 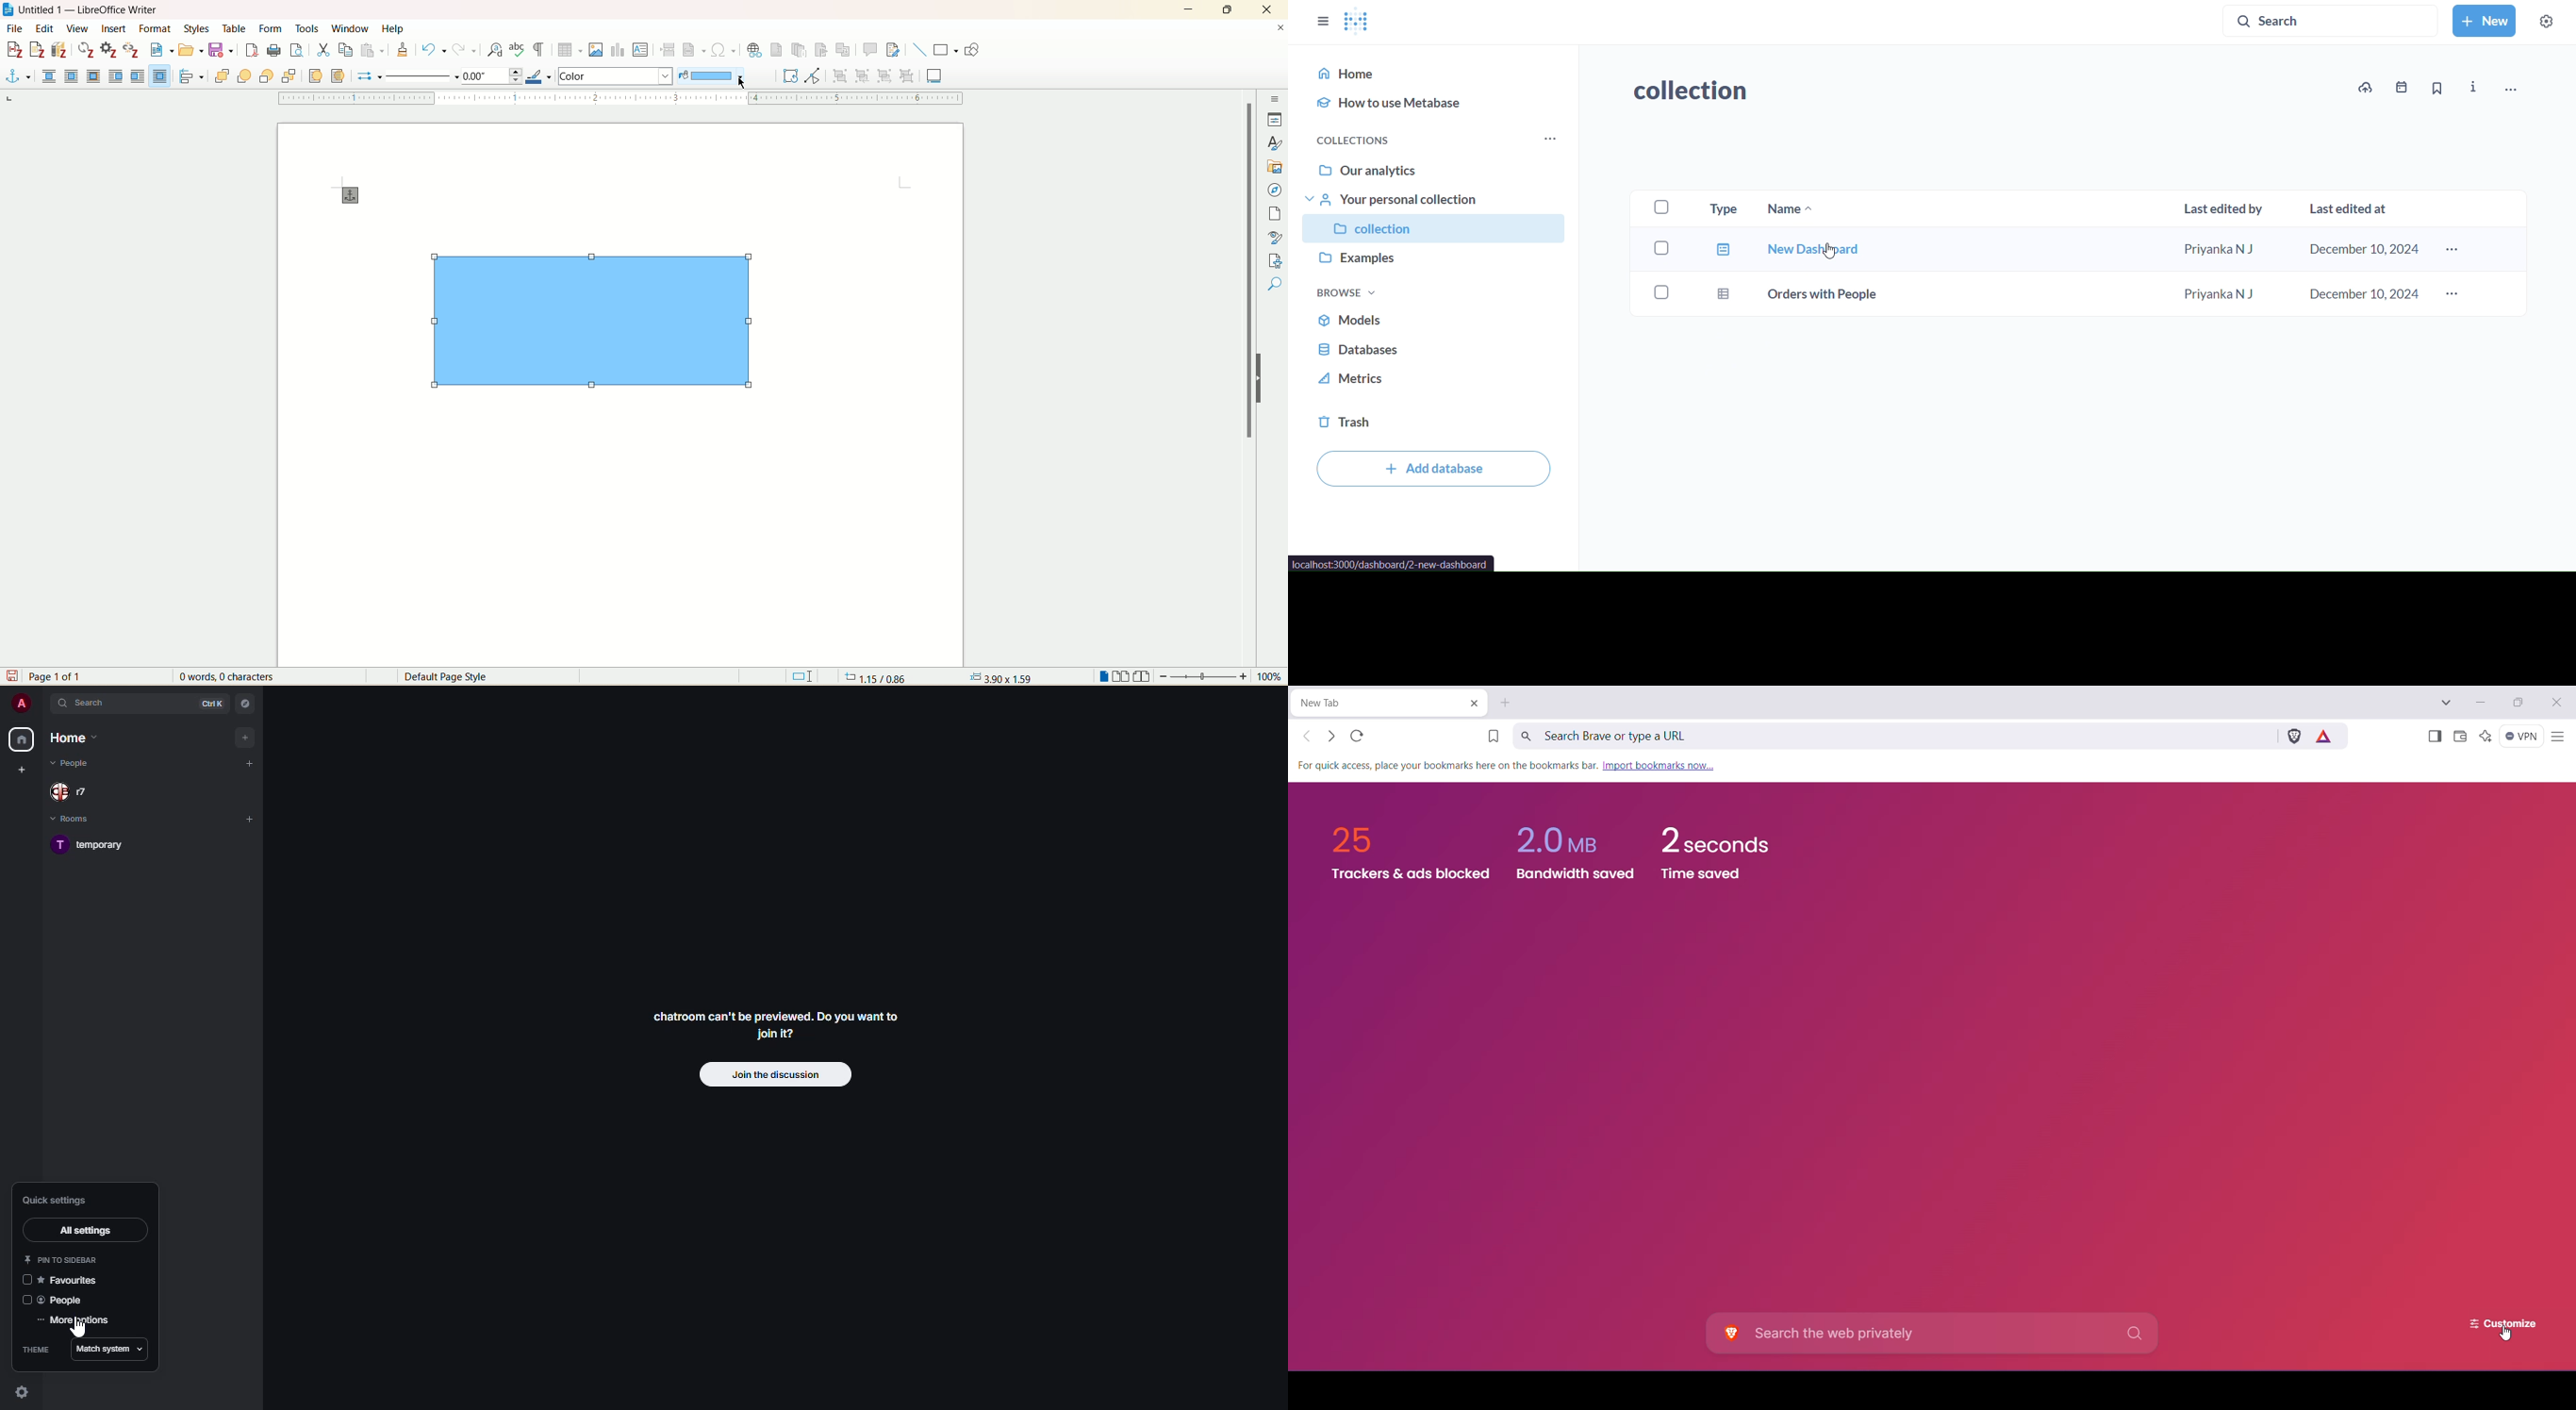 I want to click on paste, so click(x=373, y=50).